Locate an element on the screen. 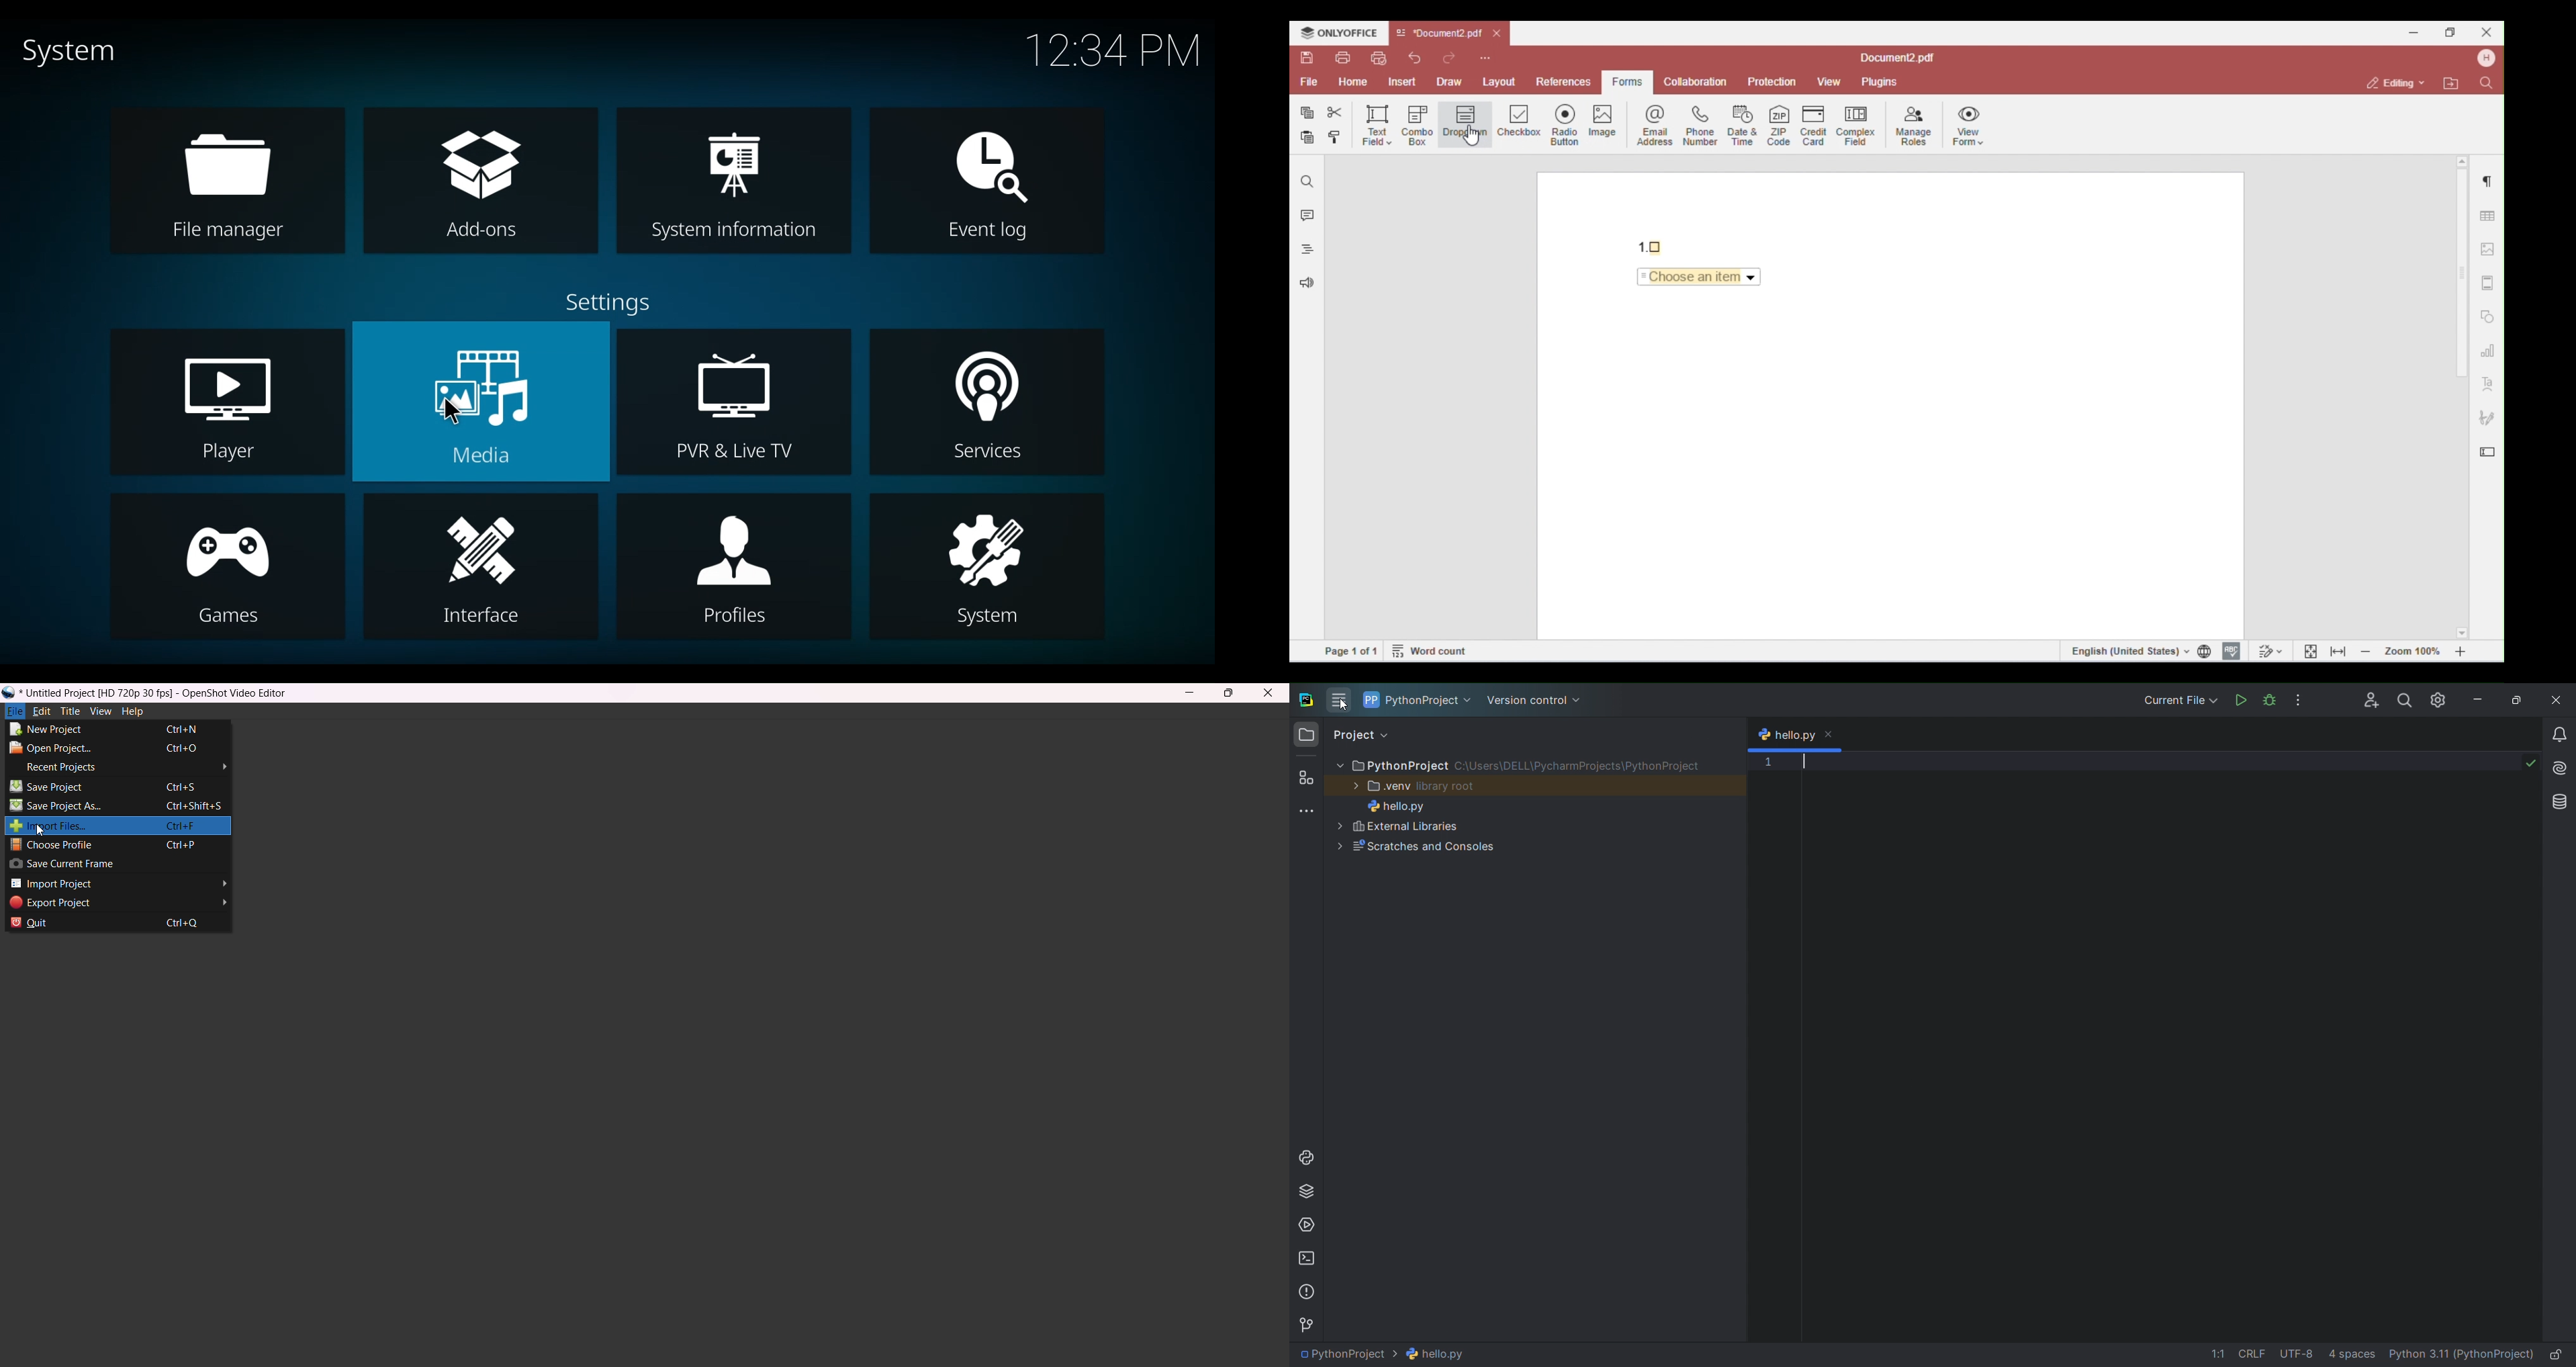 The height and width of the screenshot is (1372, 2576). services is located at coordinates (1306, 1227).